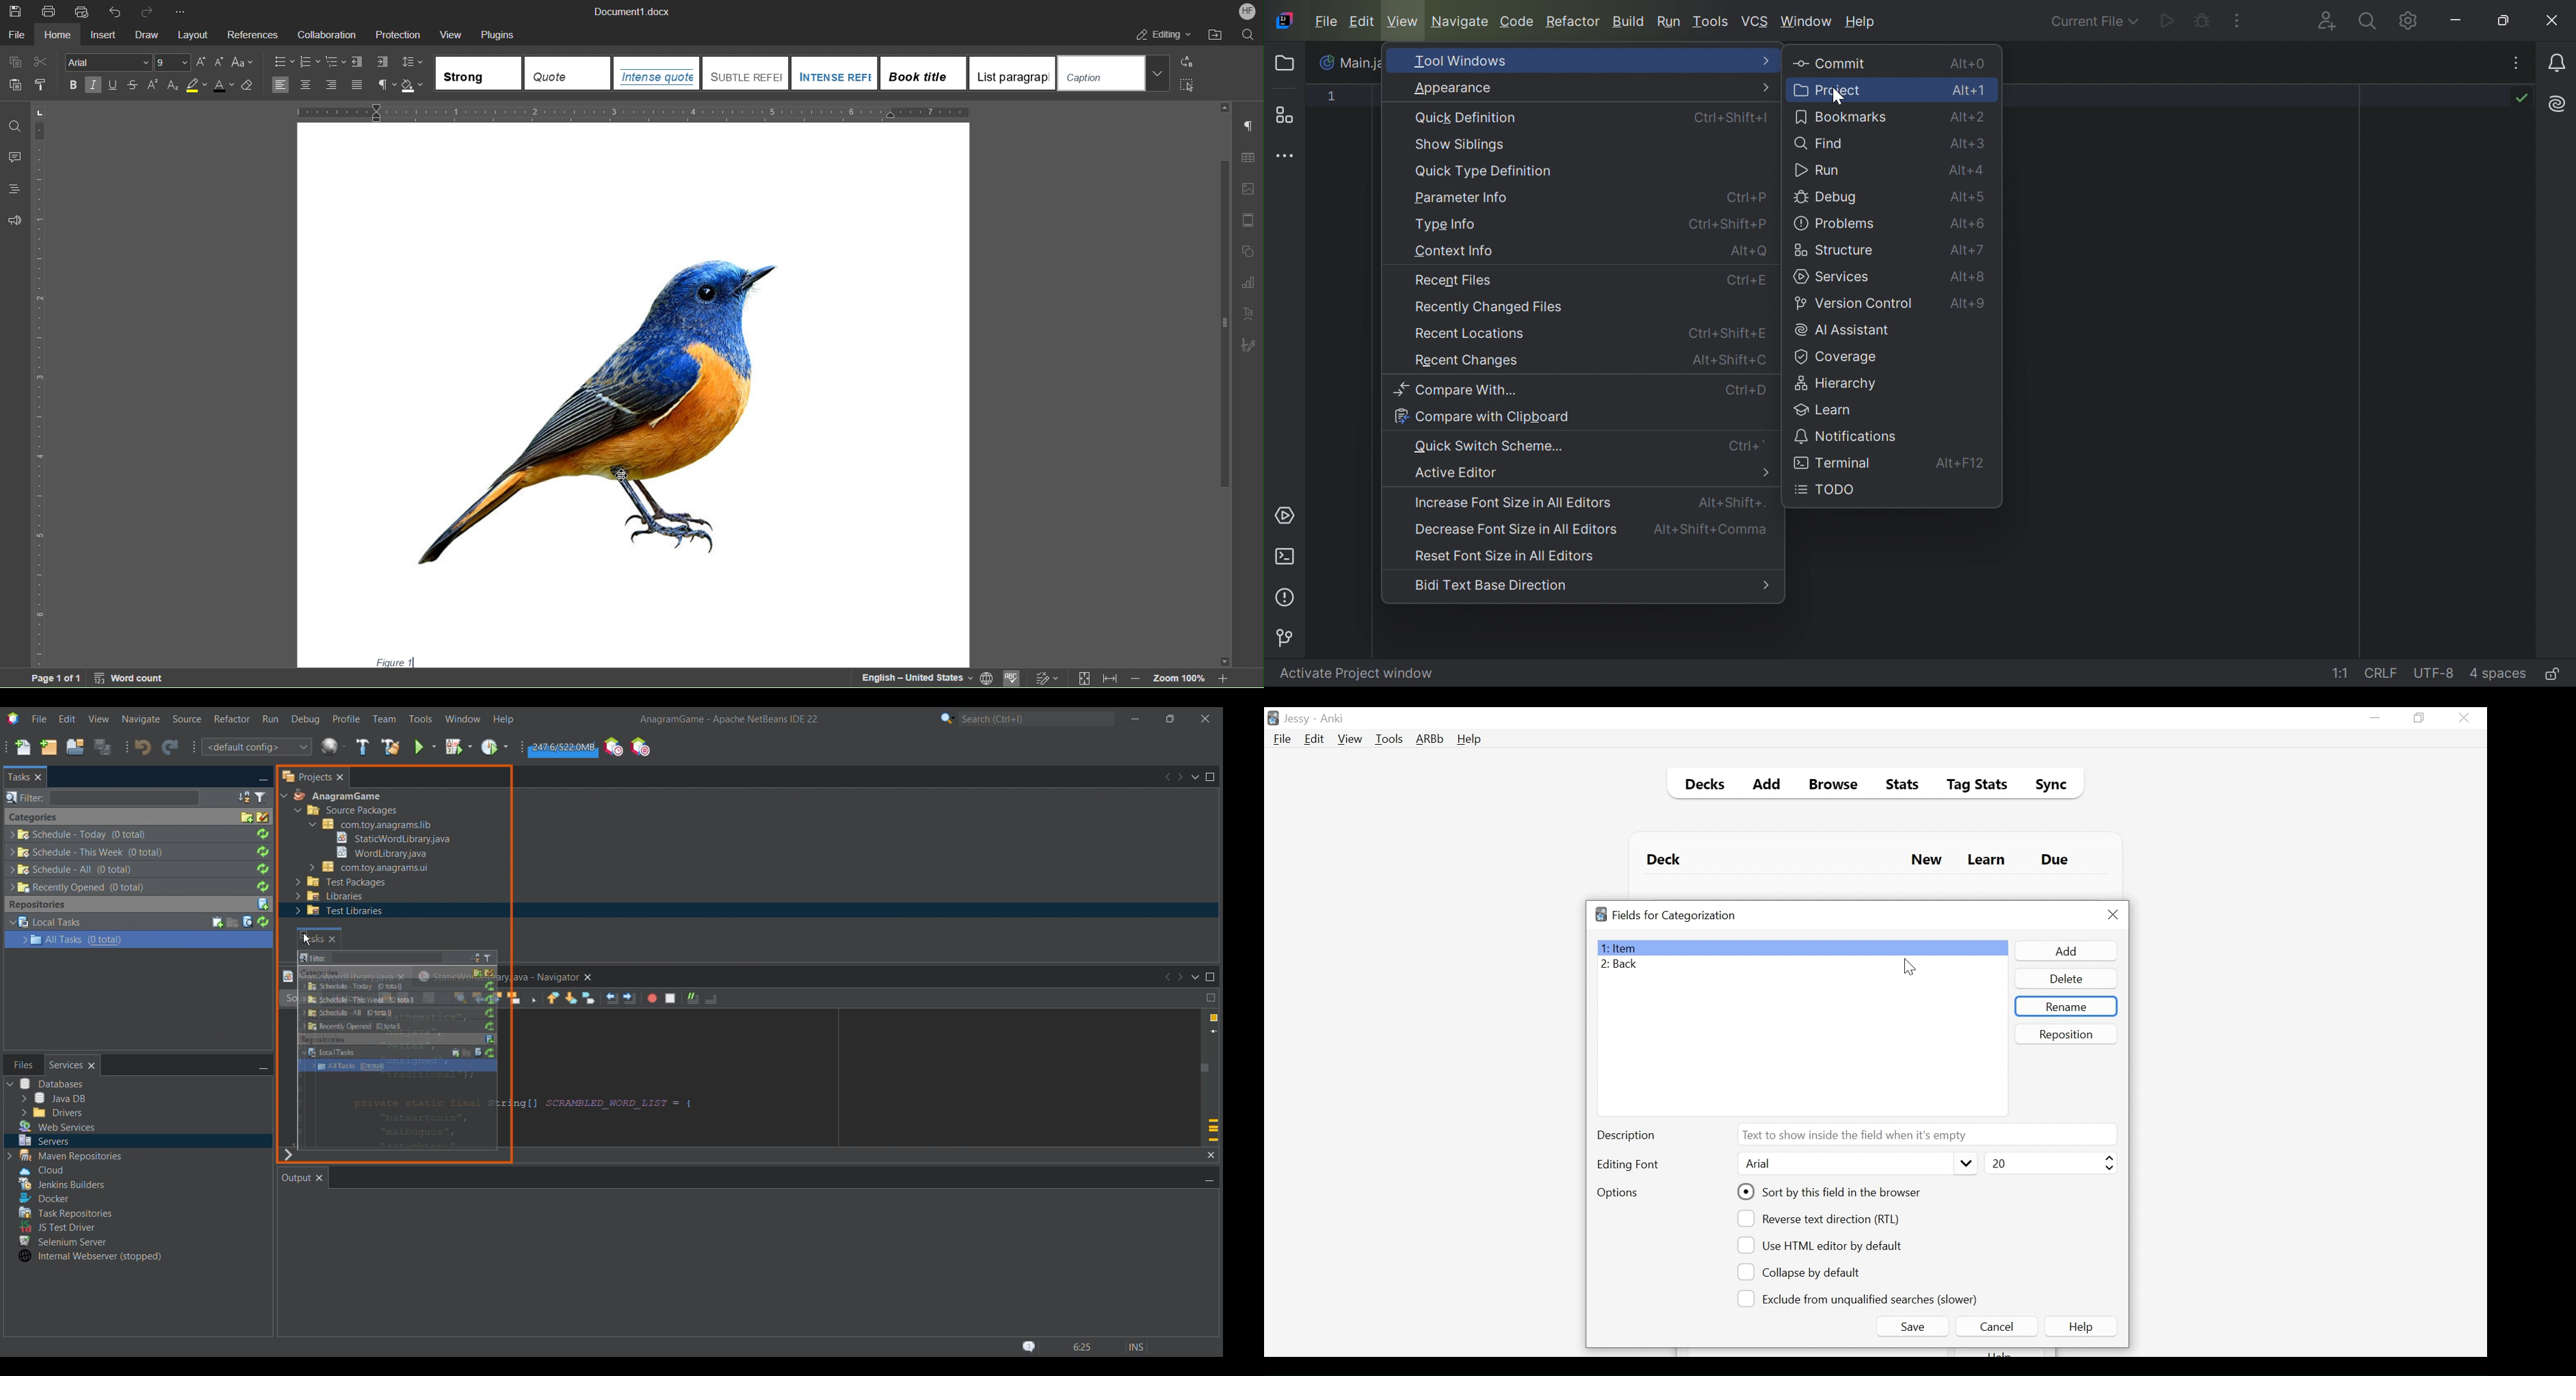 This screenshot has width=2576, height=1400. I want to click on View, so click(452, 36).